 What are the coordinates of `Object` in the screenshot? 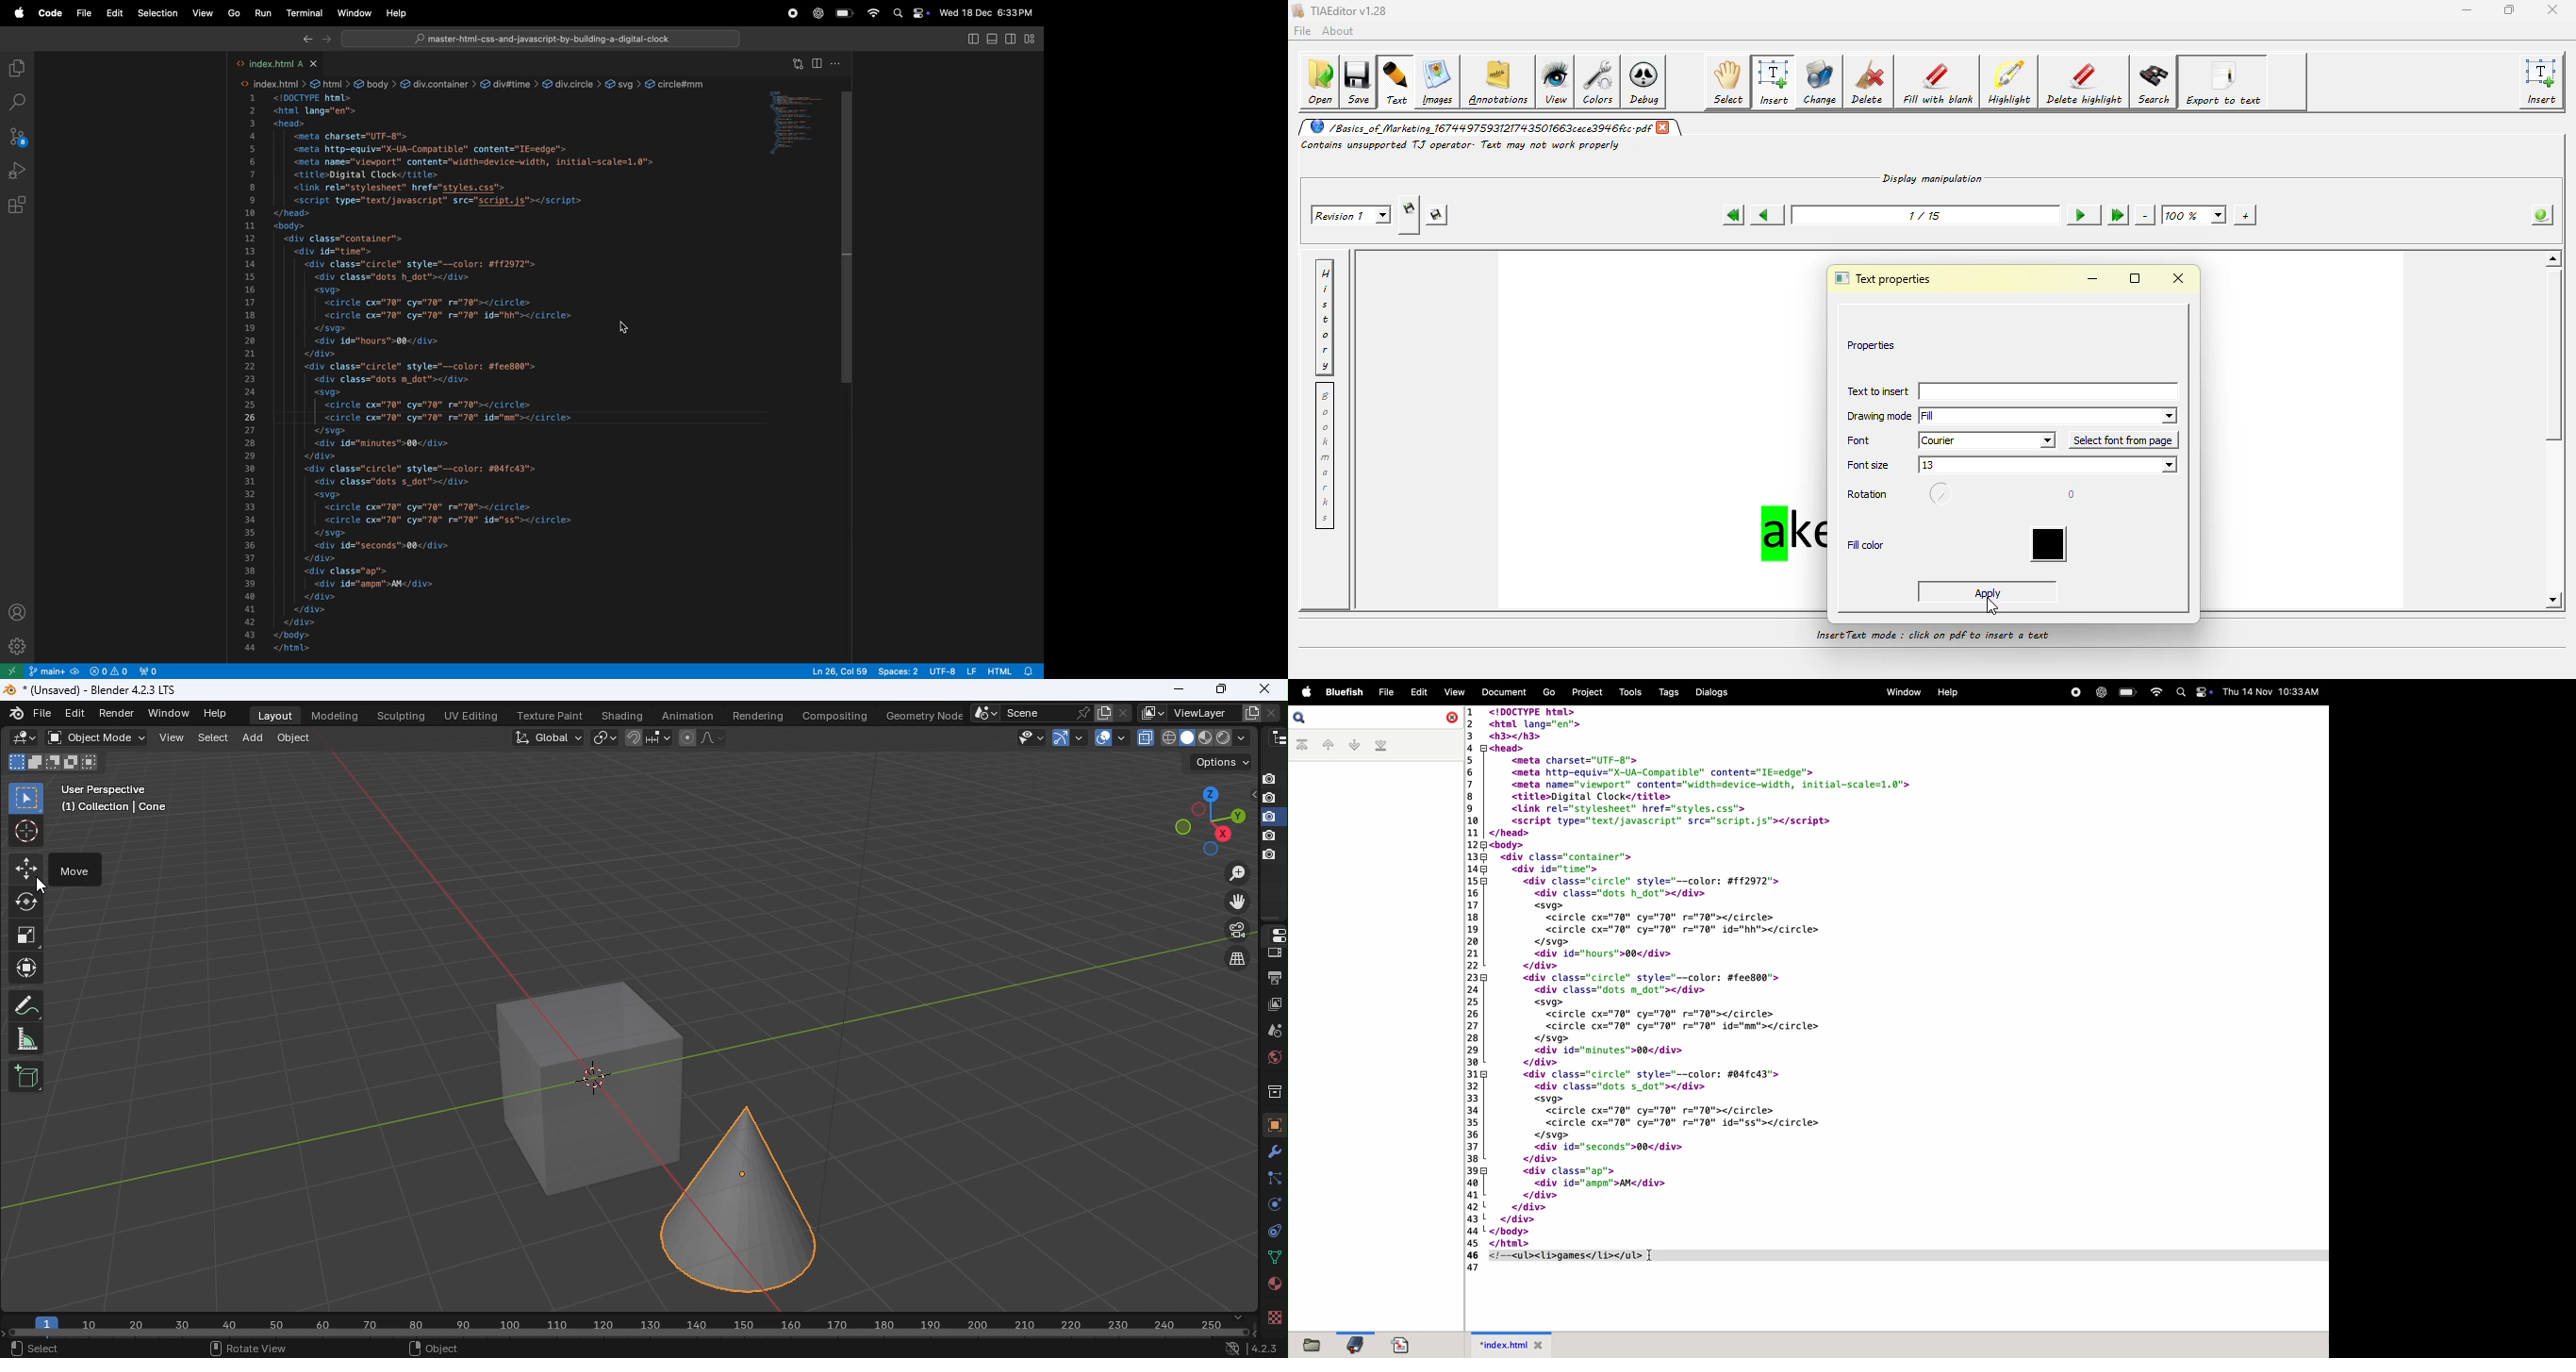 It's located at (292, 740).